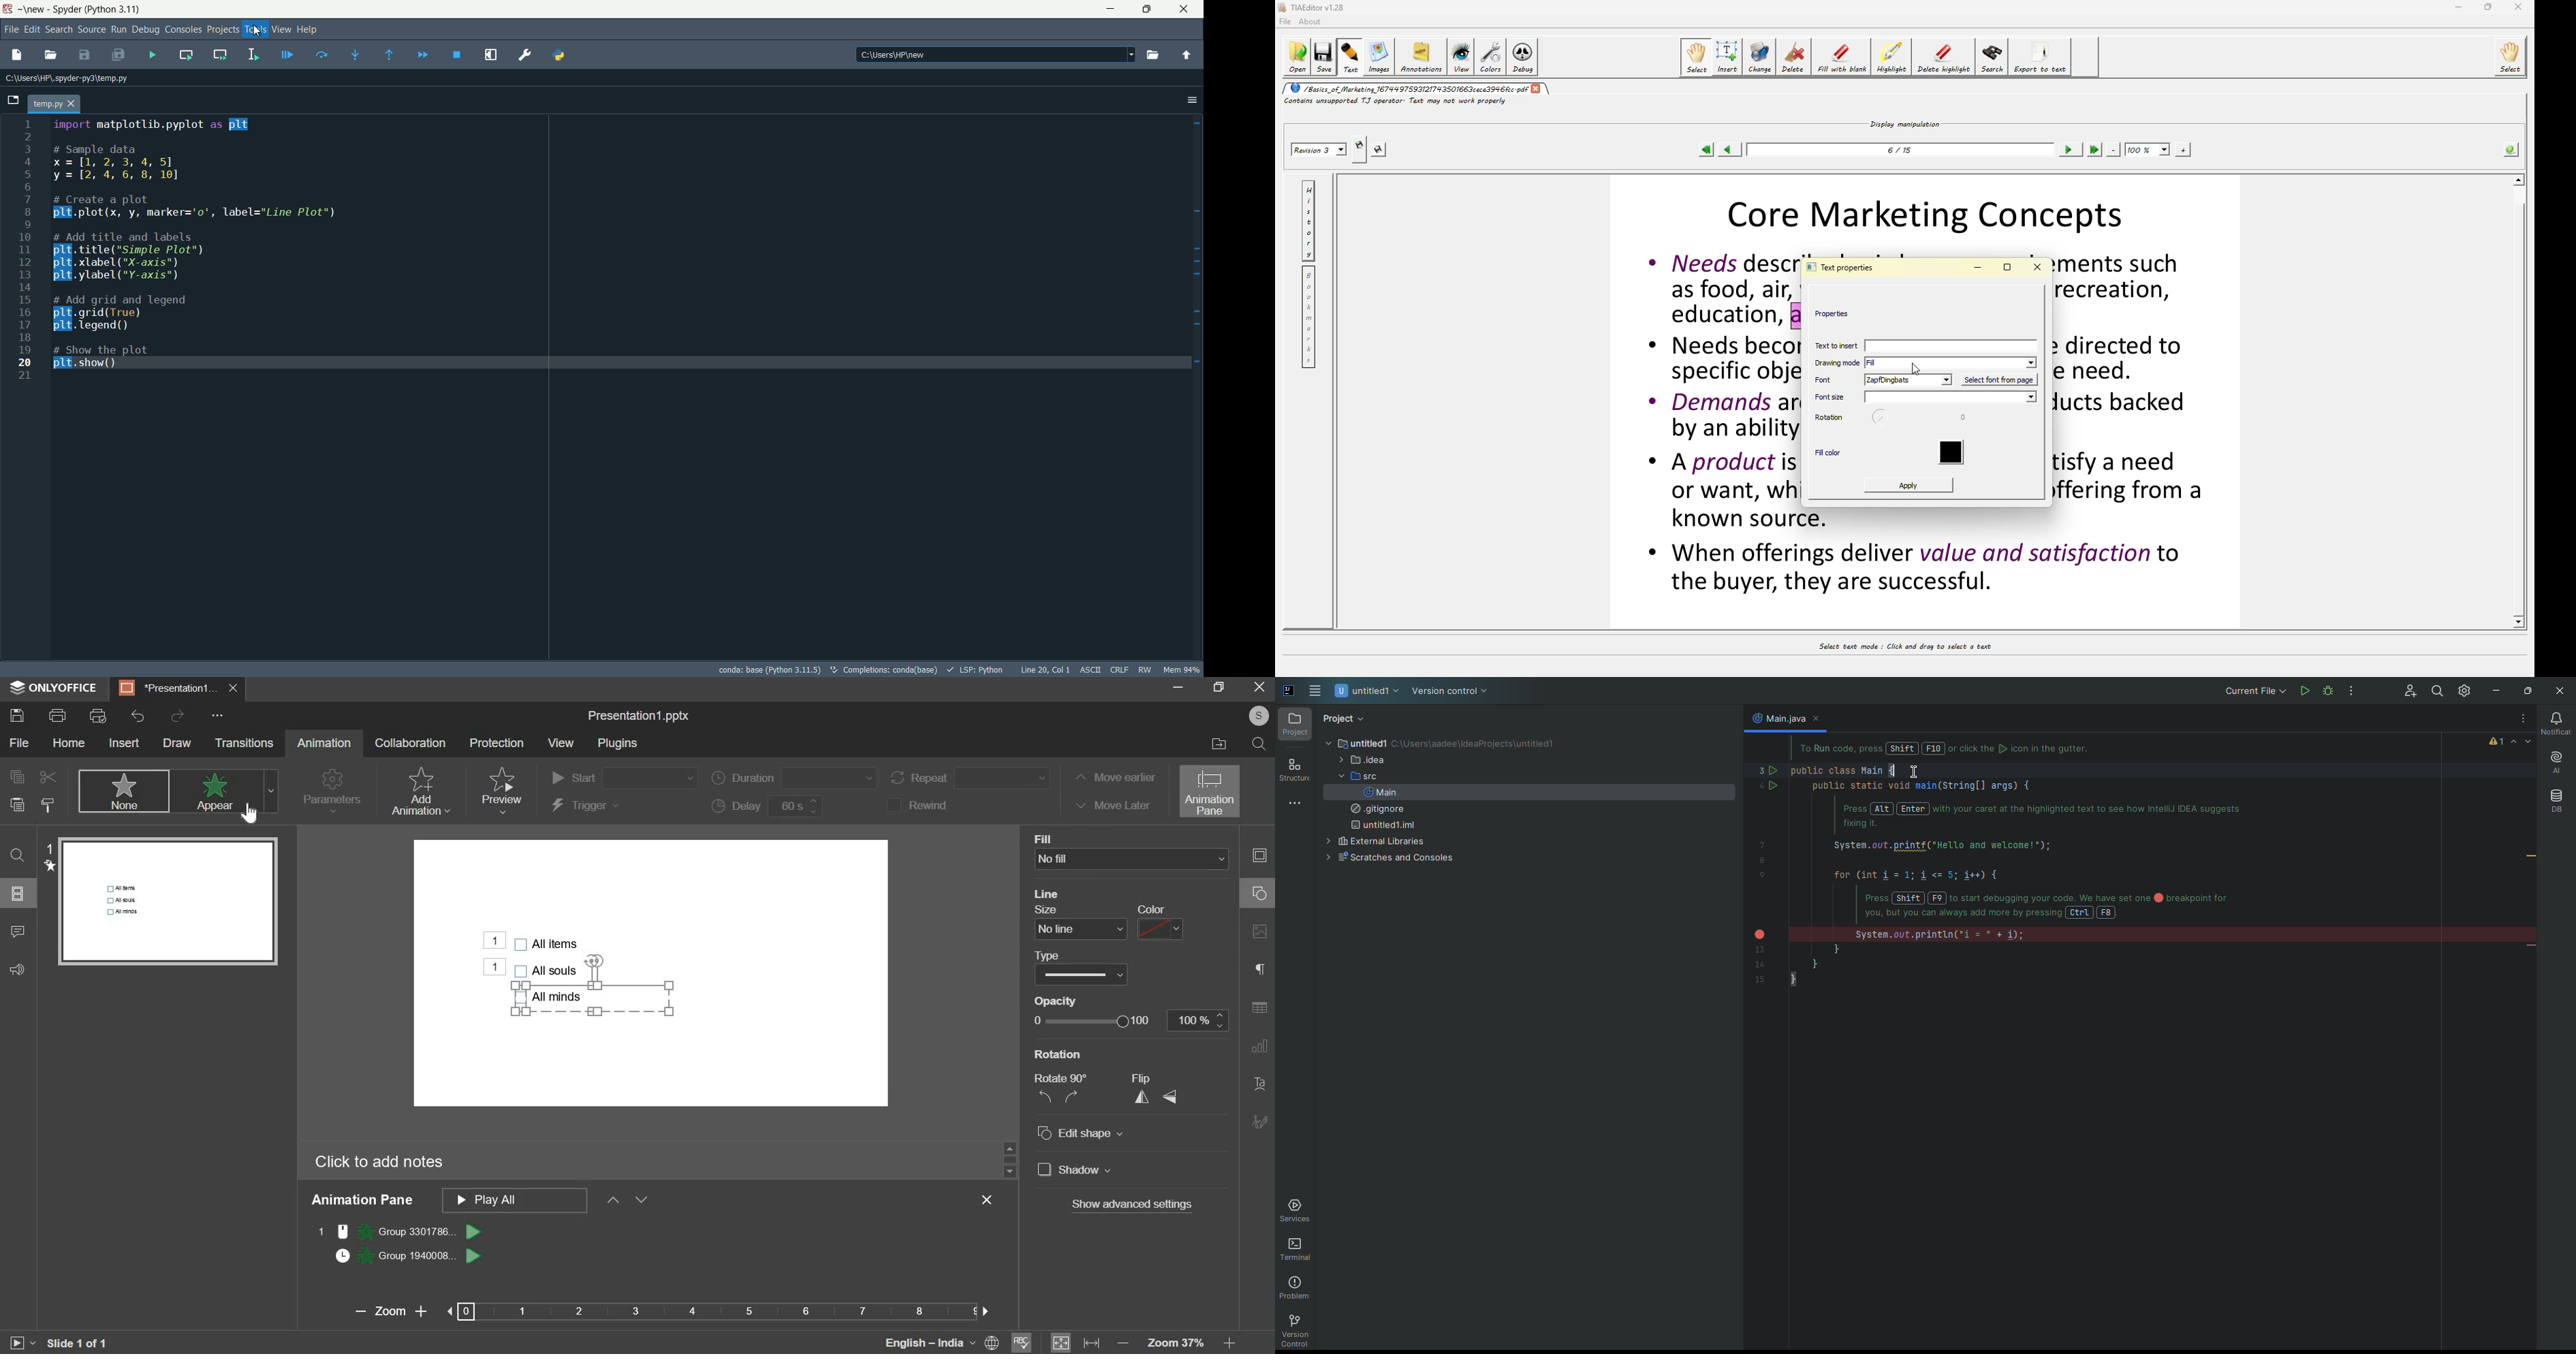 This screenshot has width=2576, height=1372. What do you see at coordinates (525, 54) in the screenshot?
I see `preferences` at bounding box center [525, 54].